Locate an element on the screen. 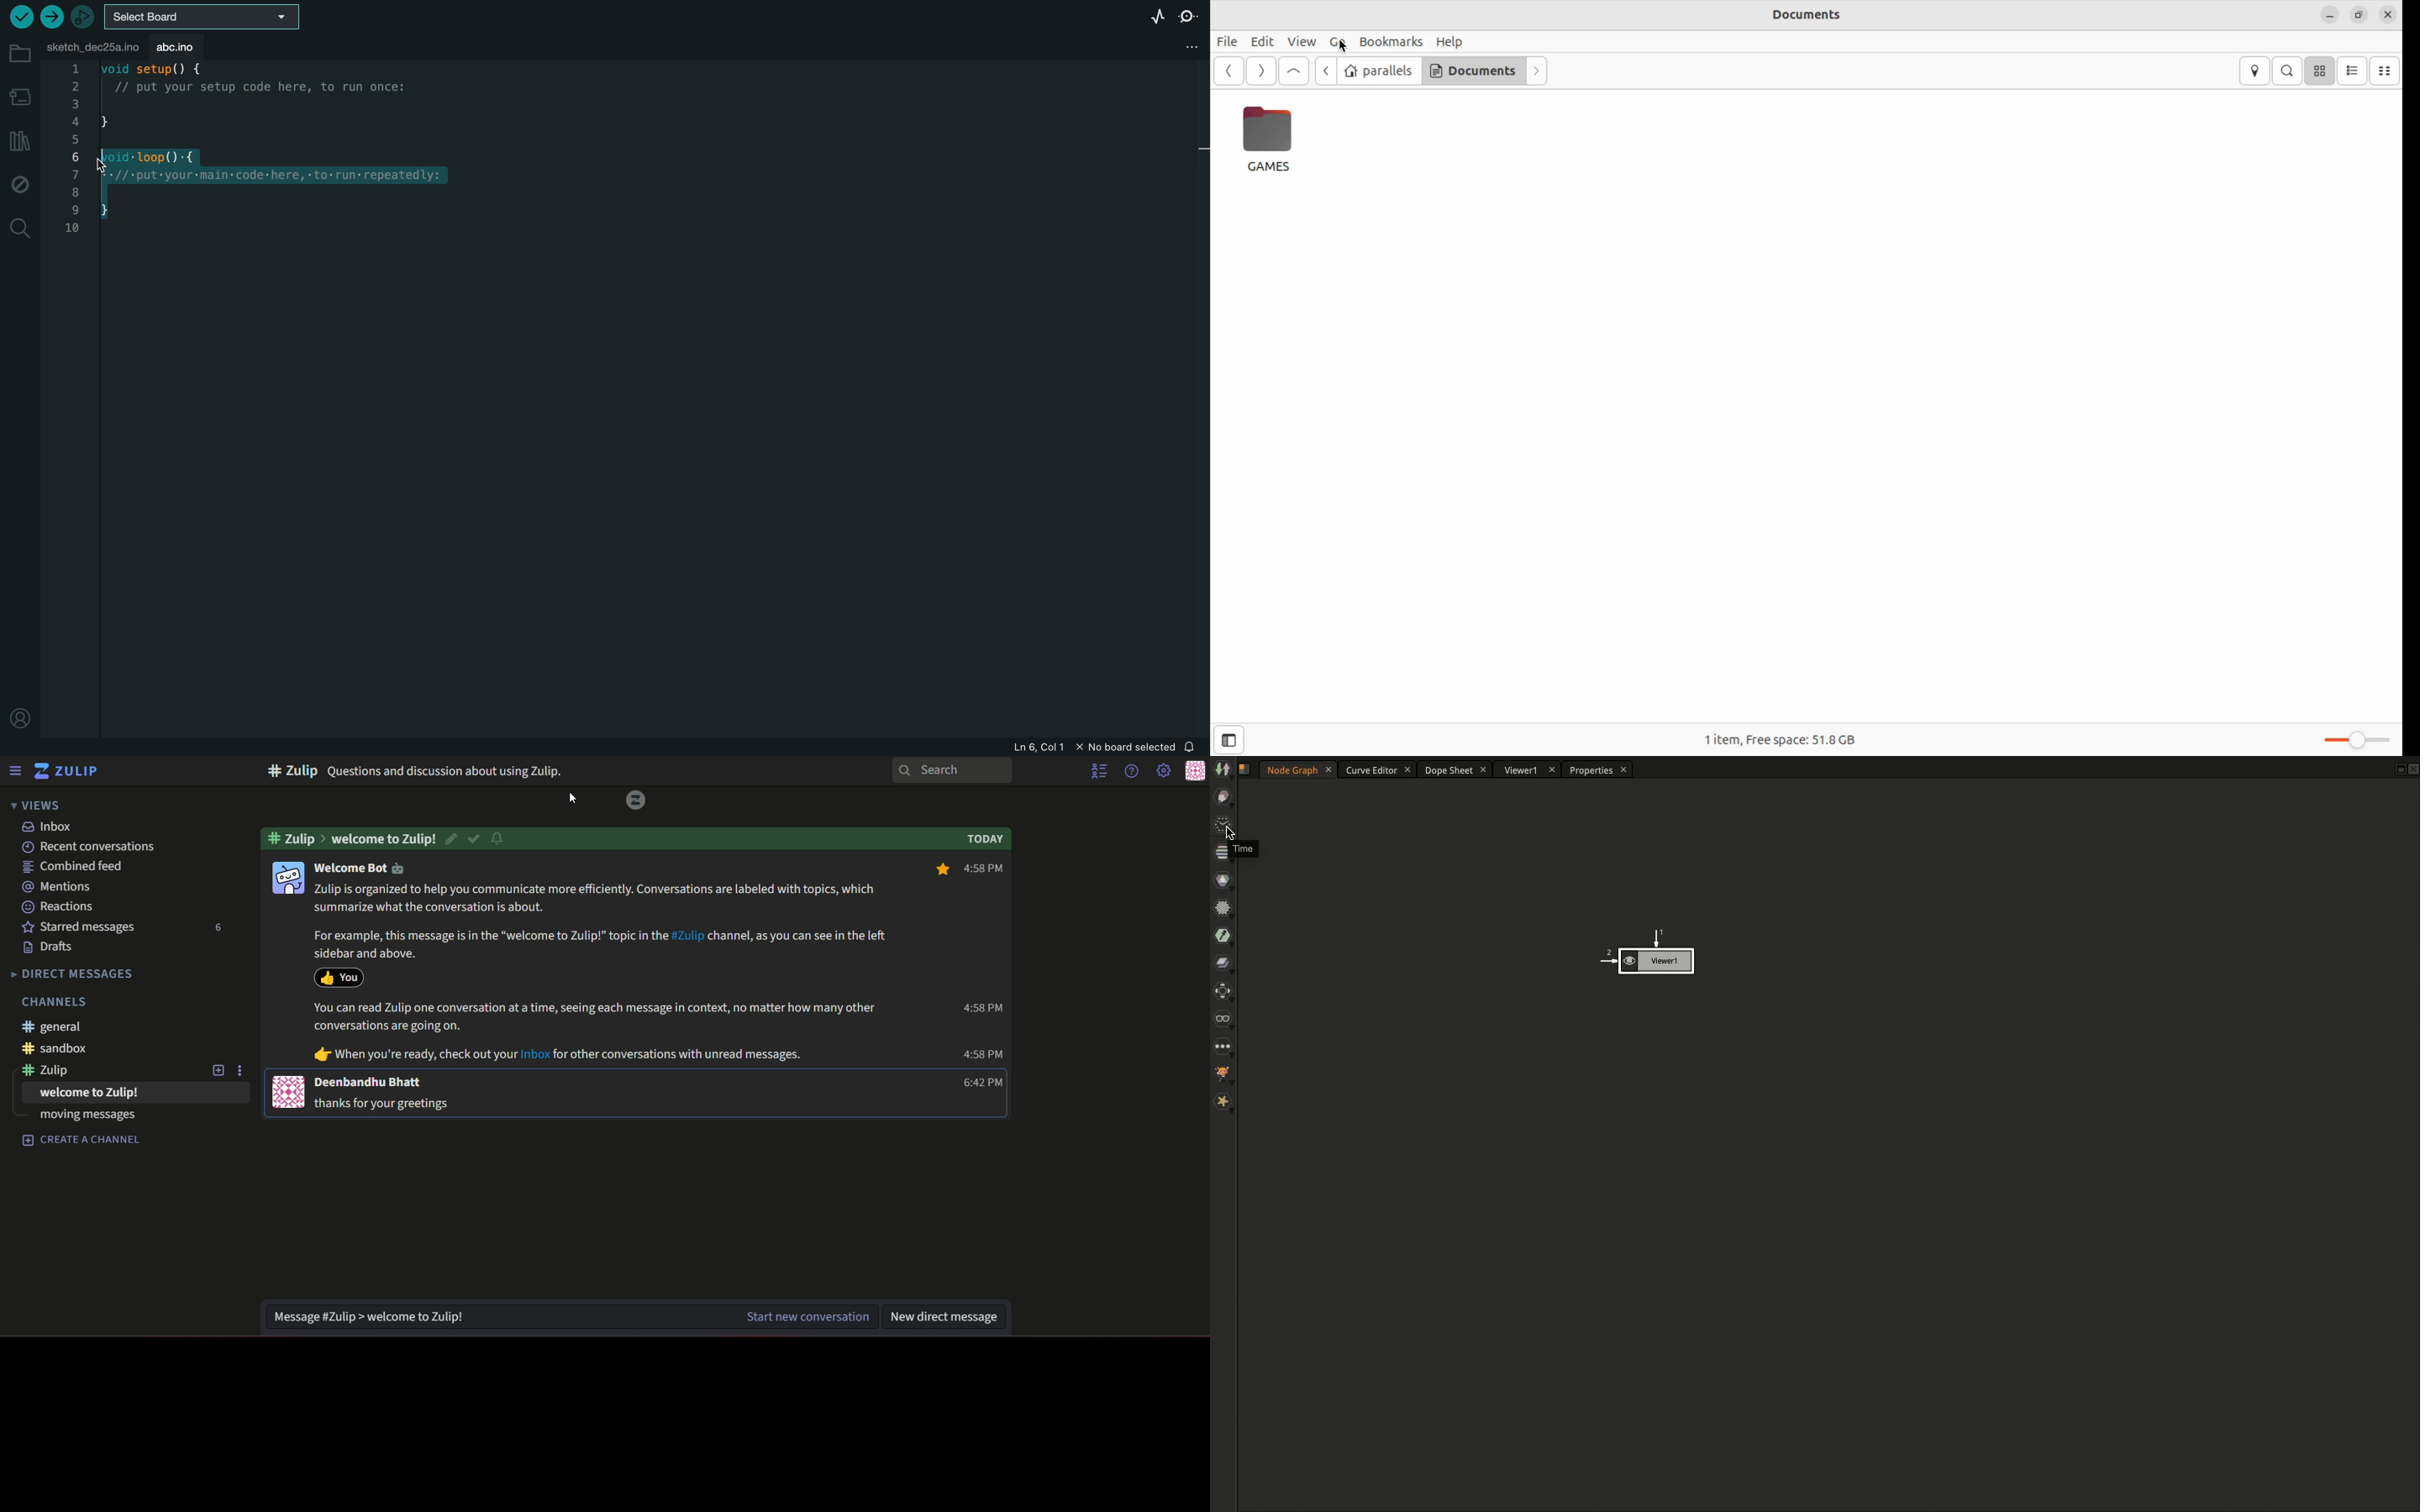 The height and width of the screenshot is (1512, 2436). menu is located at coordinates (18, 771).